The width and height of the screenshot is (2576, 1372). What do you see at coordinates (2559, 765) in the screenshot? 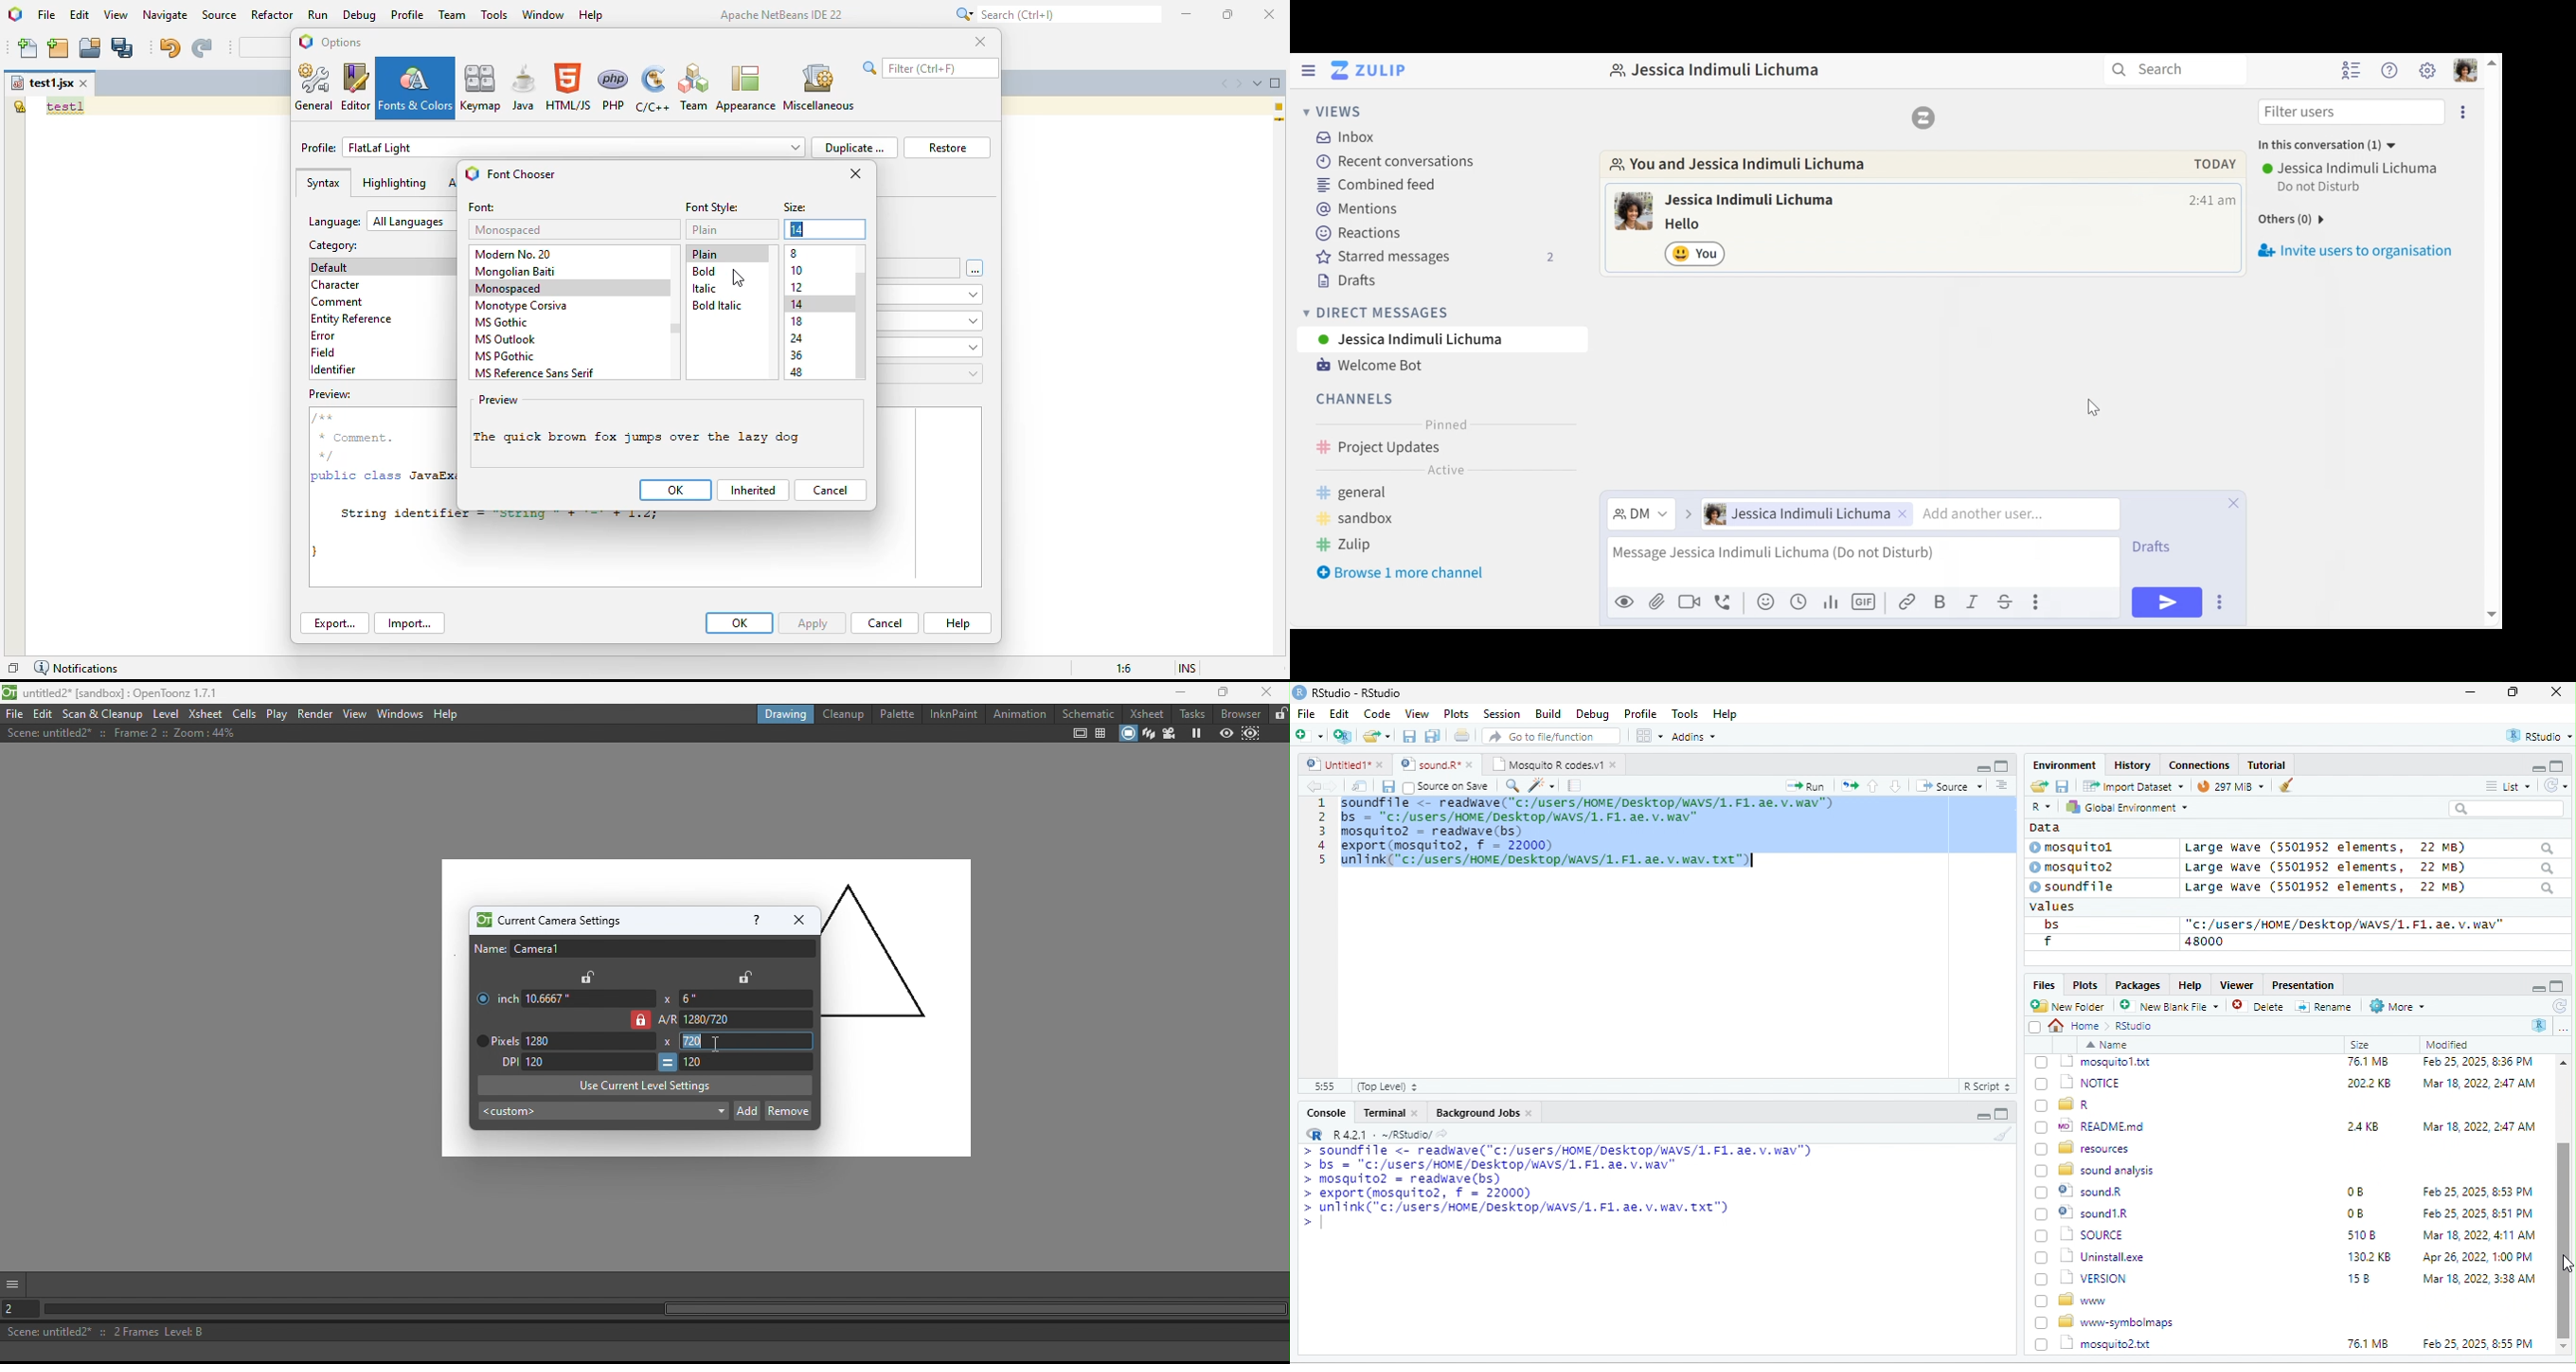
I see `maximize` at bounding box center [2559, 765].